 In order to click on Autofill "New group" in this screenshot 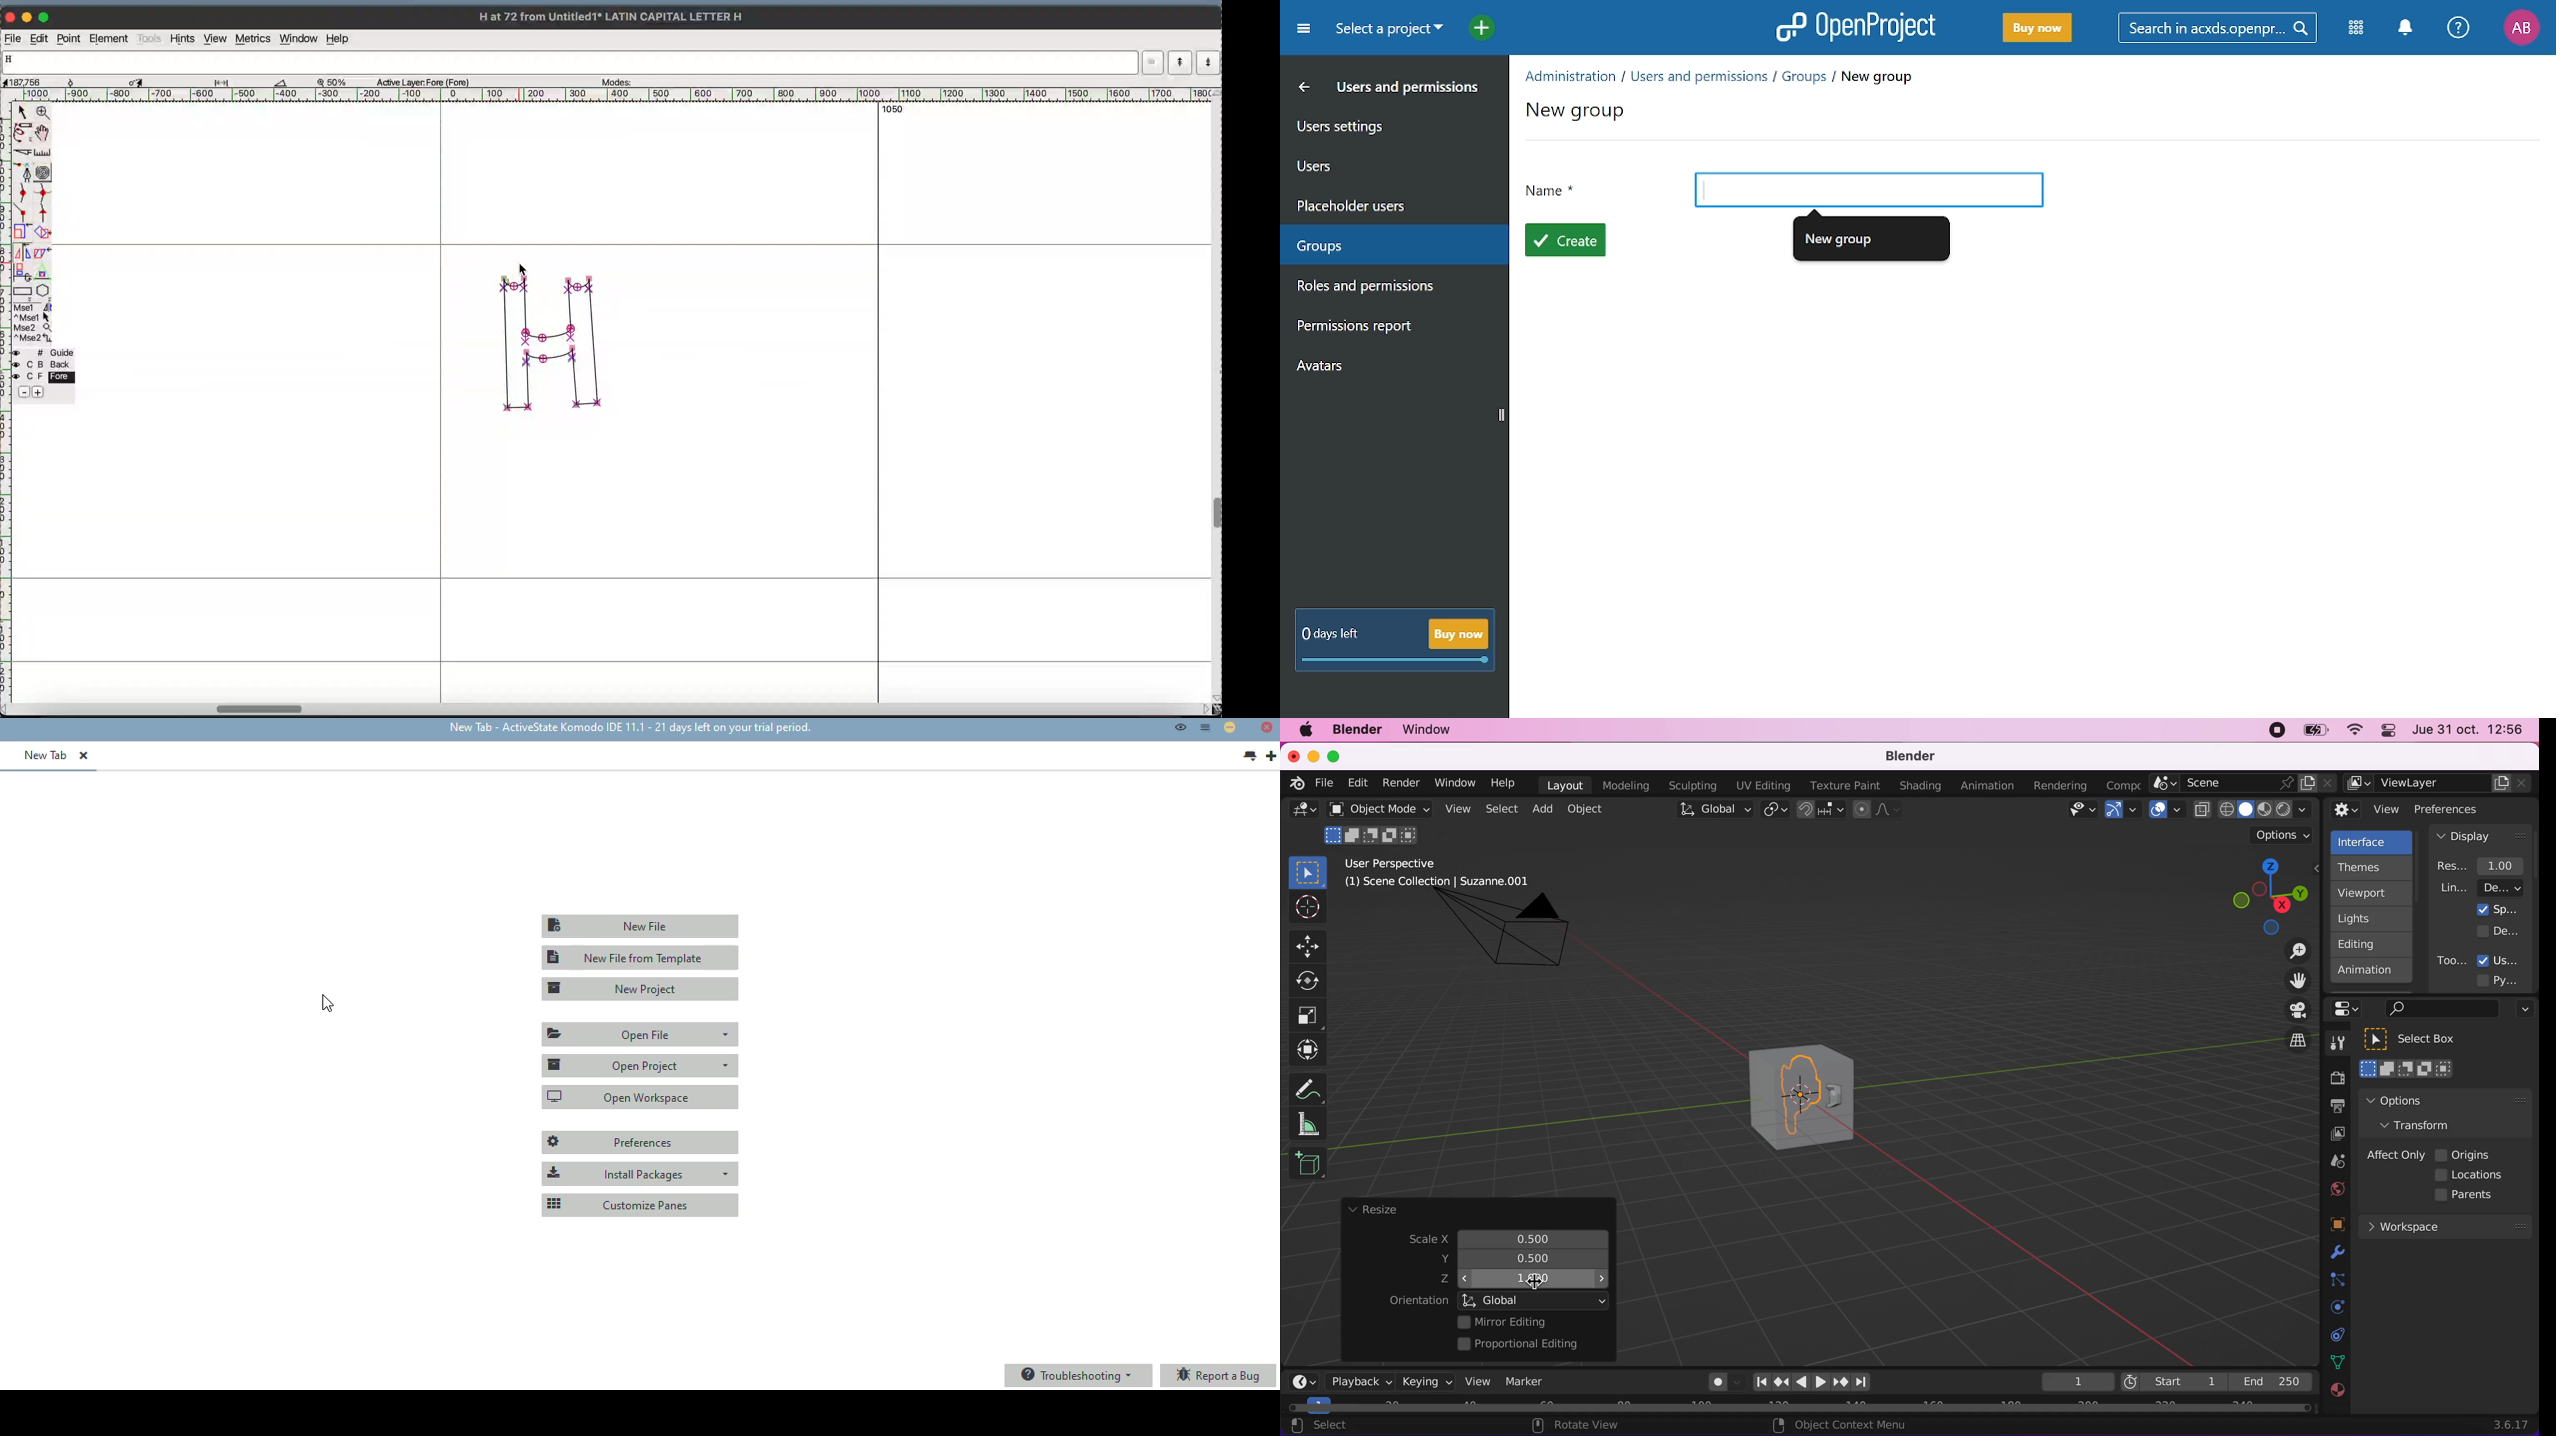, I will do `click(1873, 236)`.